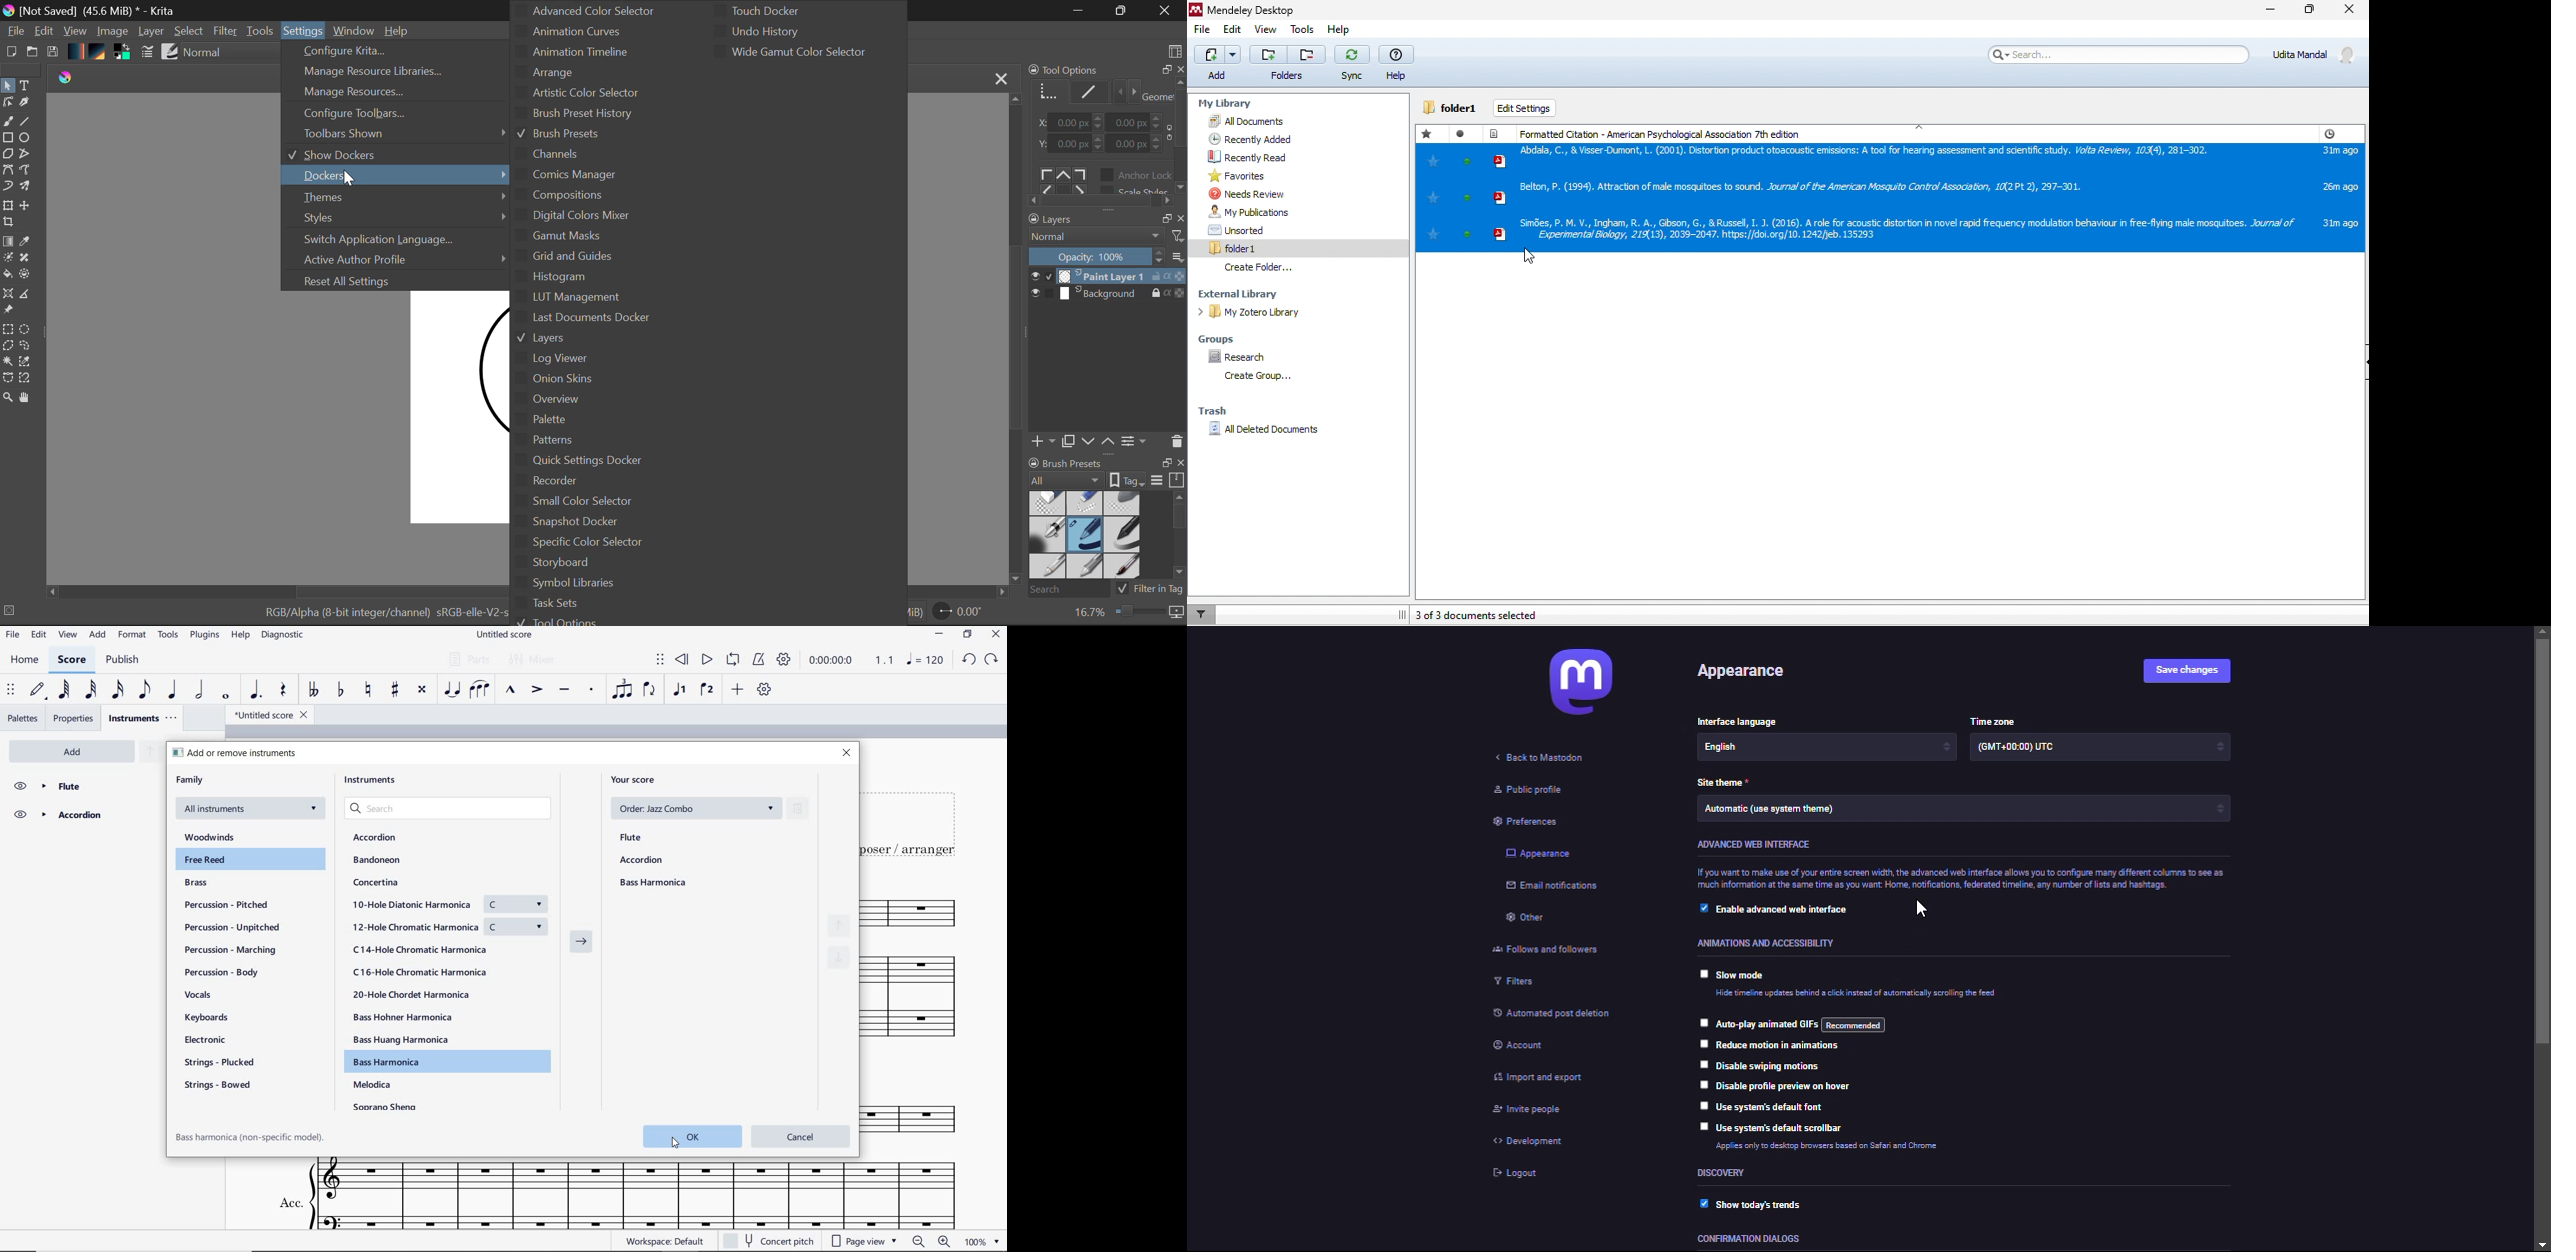 The height and width of the screenshot is (1260, 2576). I want to click on minimize, so click(2262, 15).